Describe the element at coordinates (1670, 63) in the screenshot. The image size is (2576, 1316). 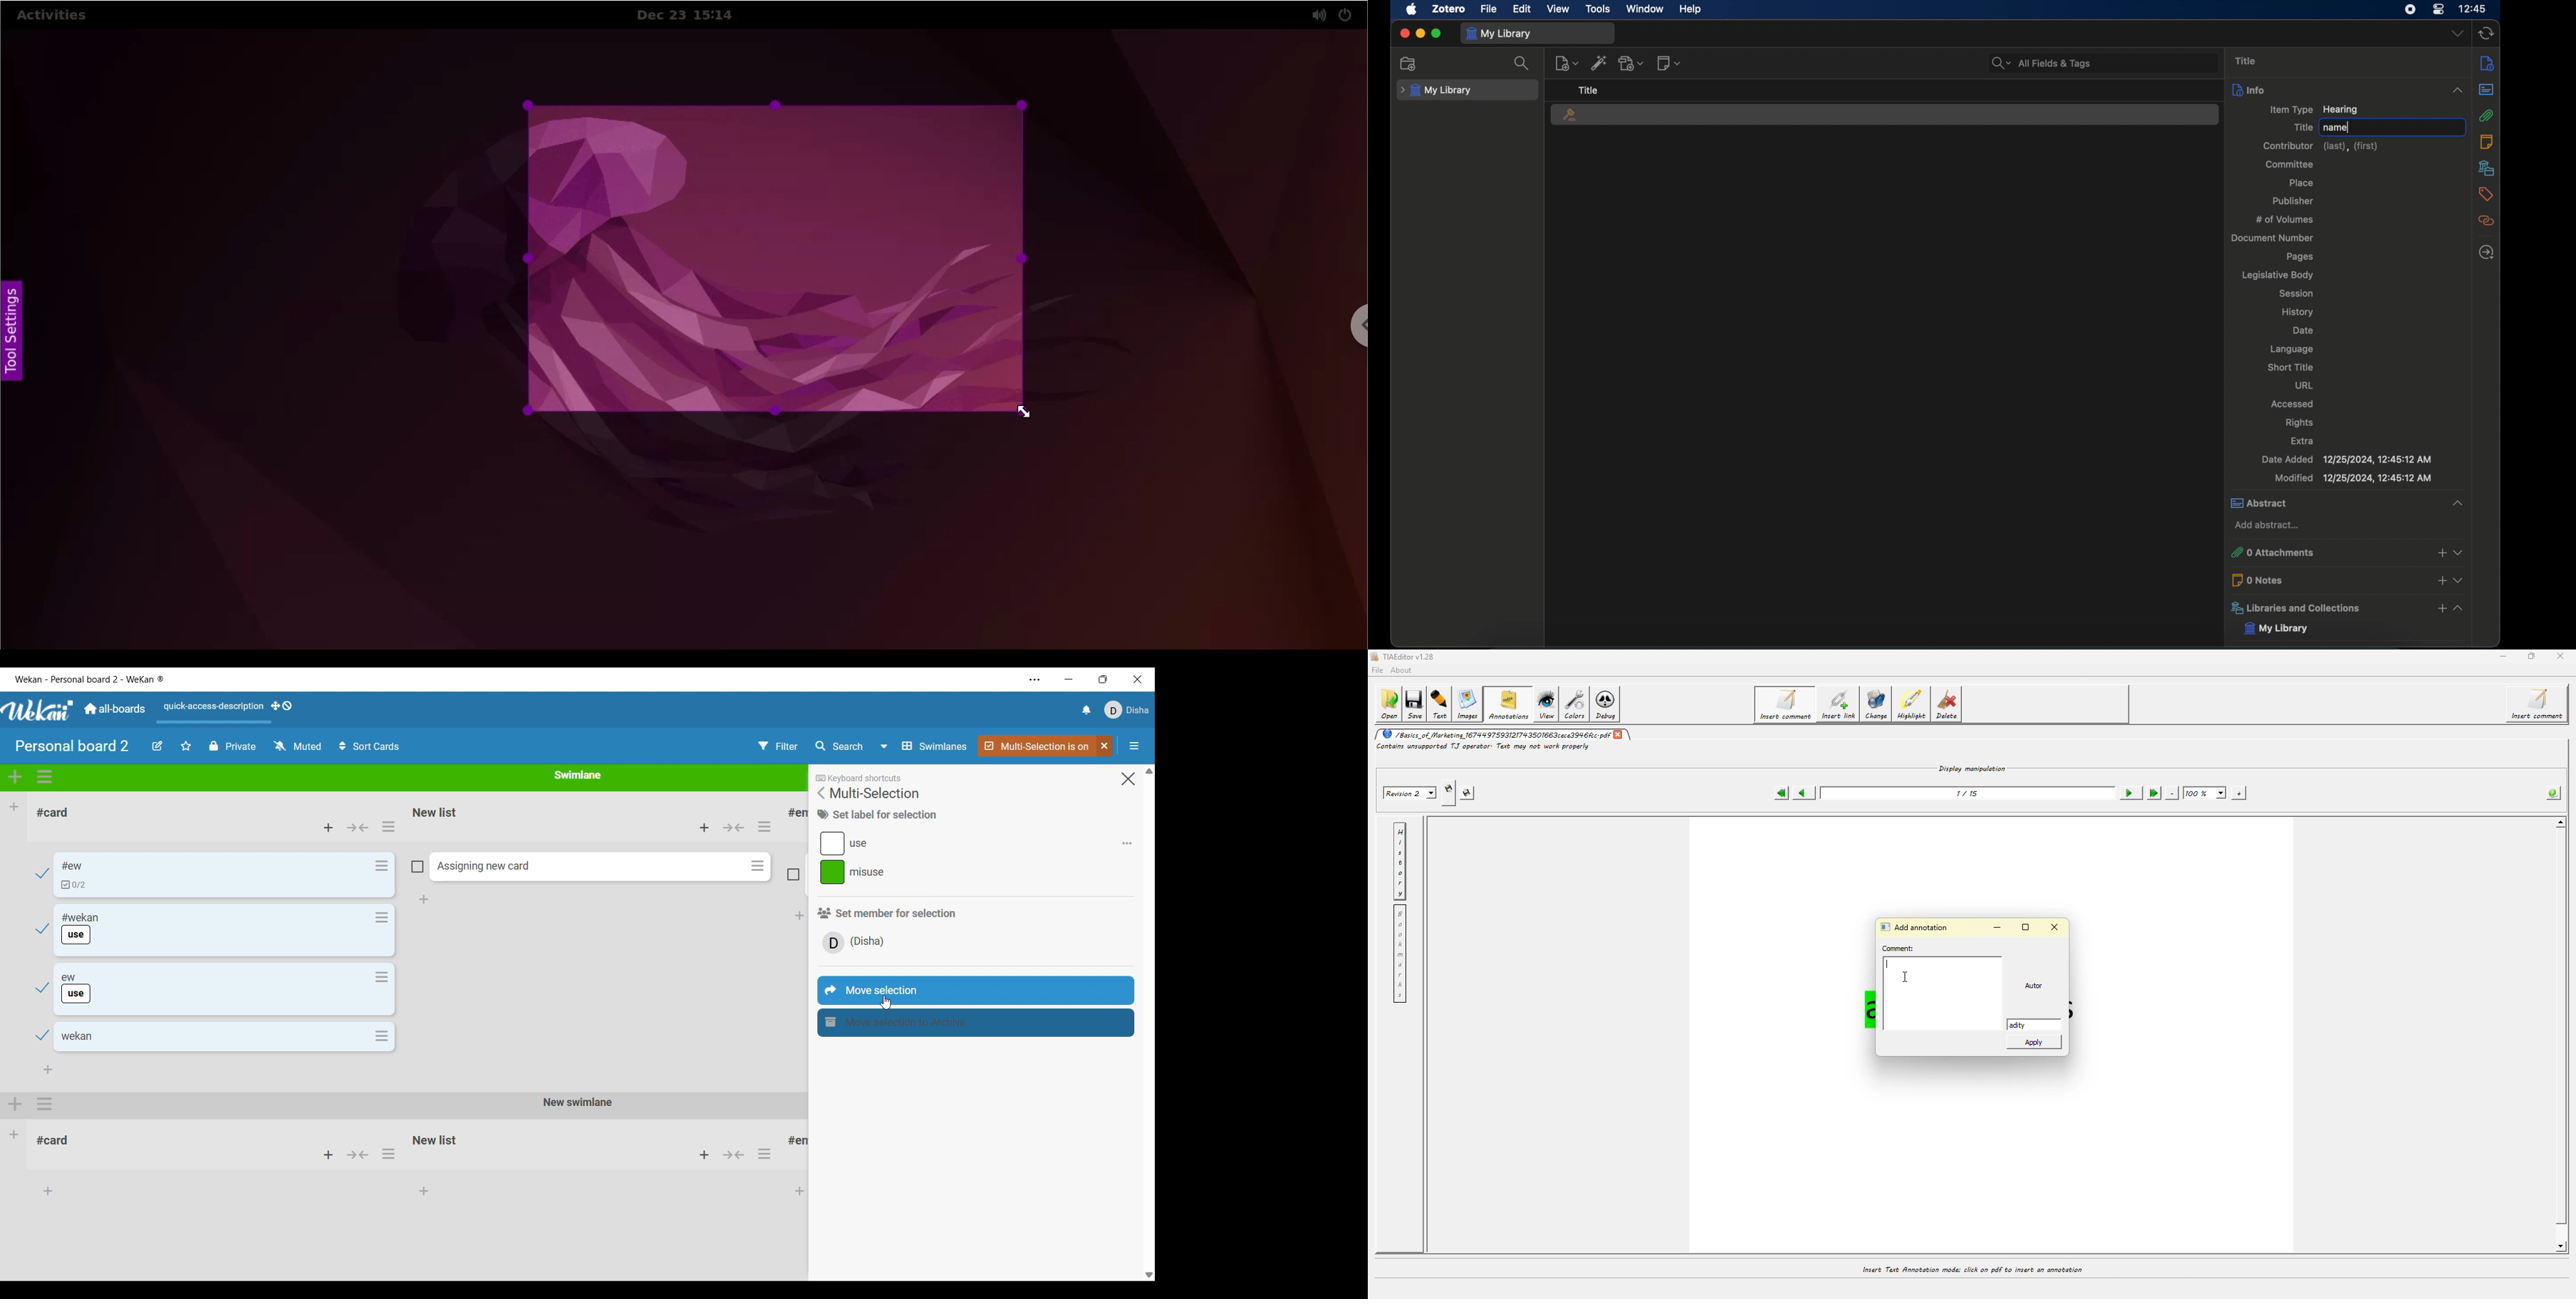
I see `new notes` at that location.